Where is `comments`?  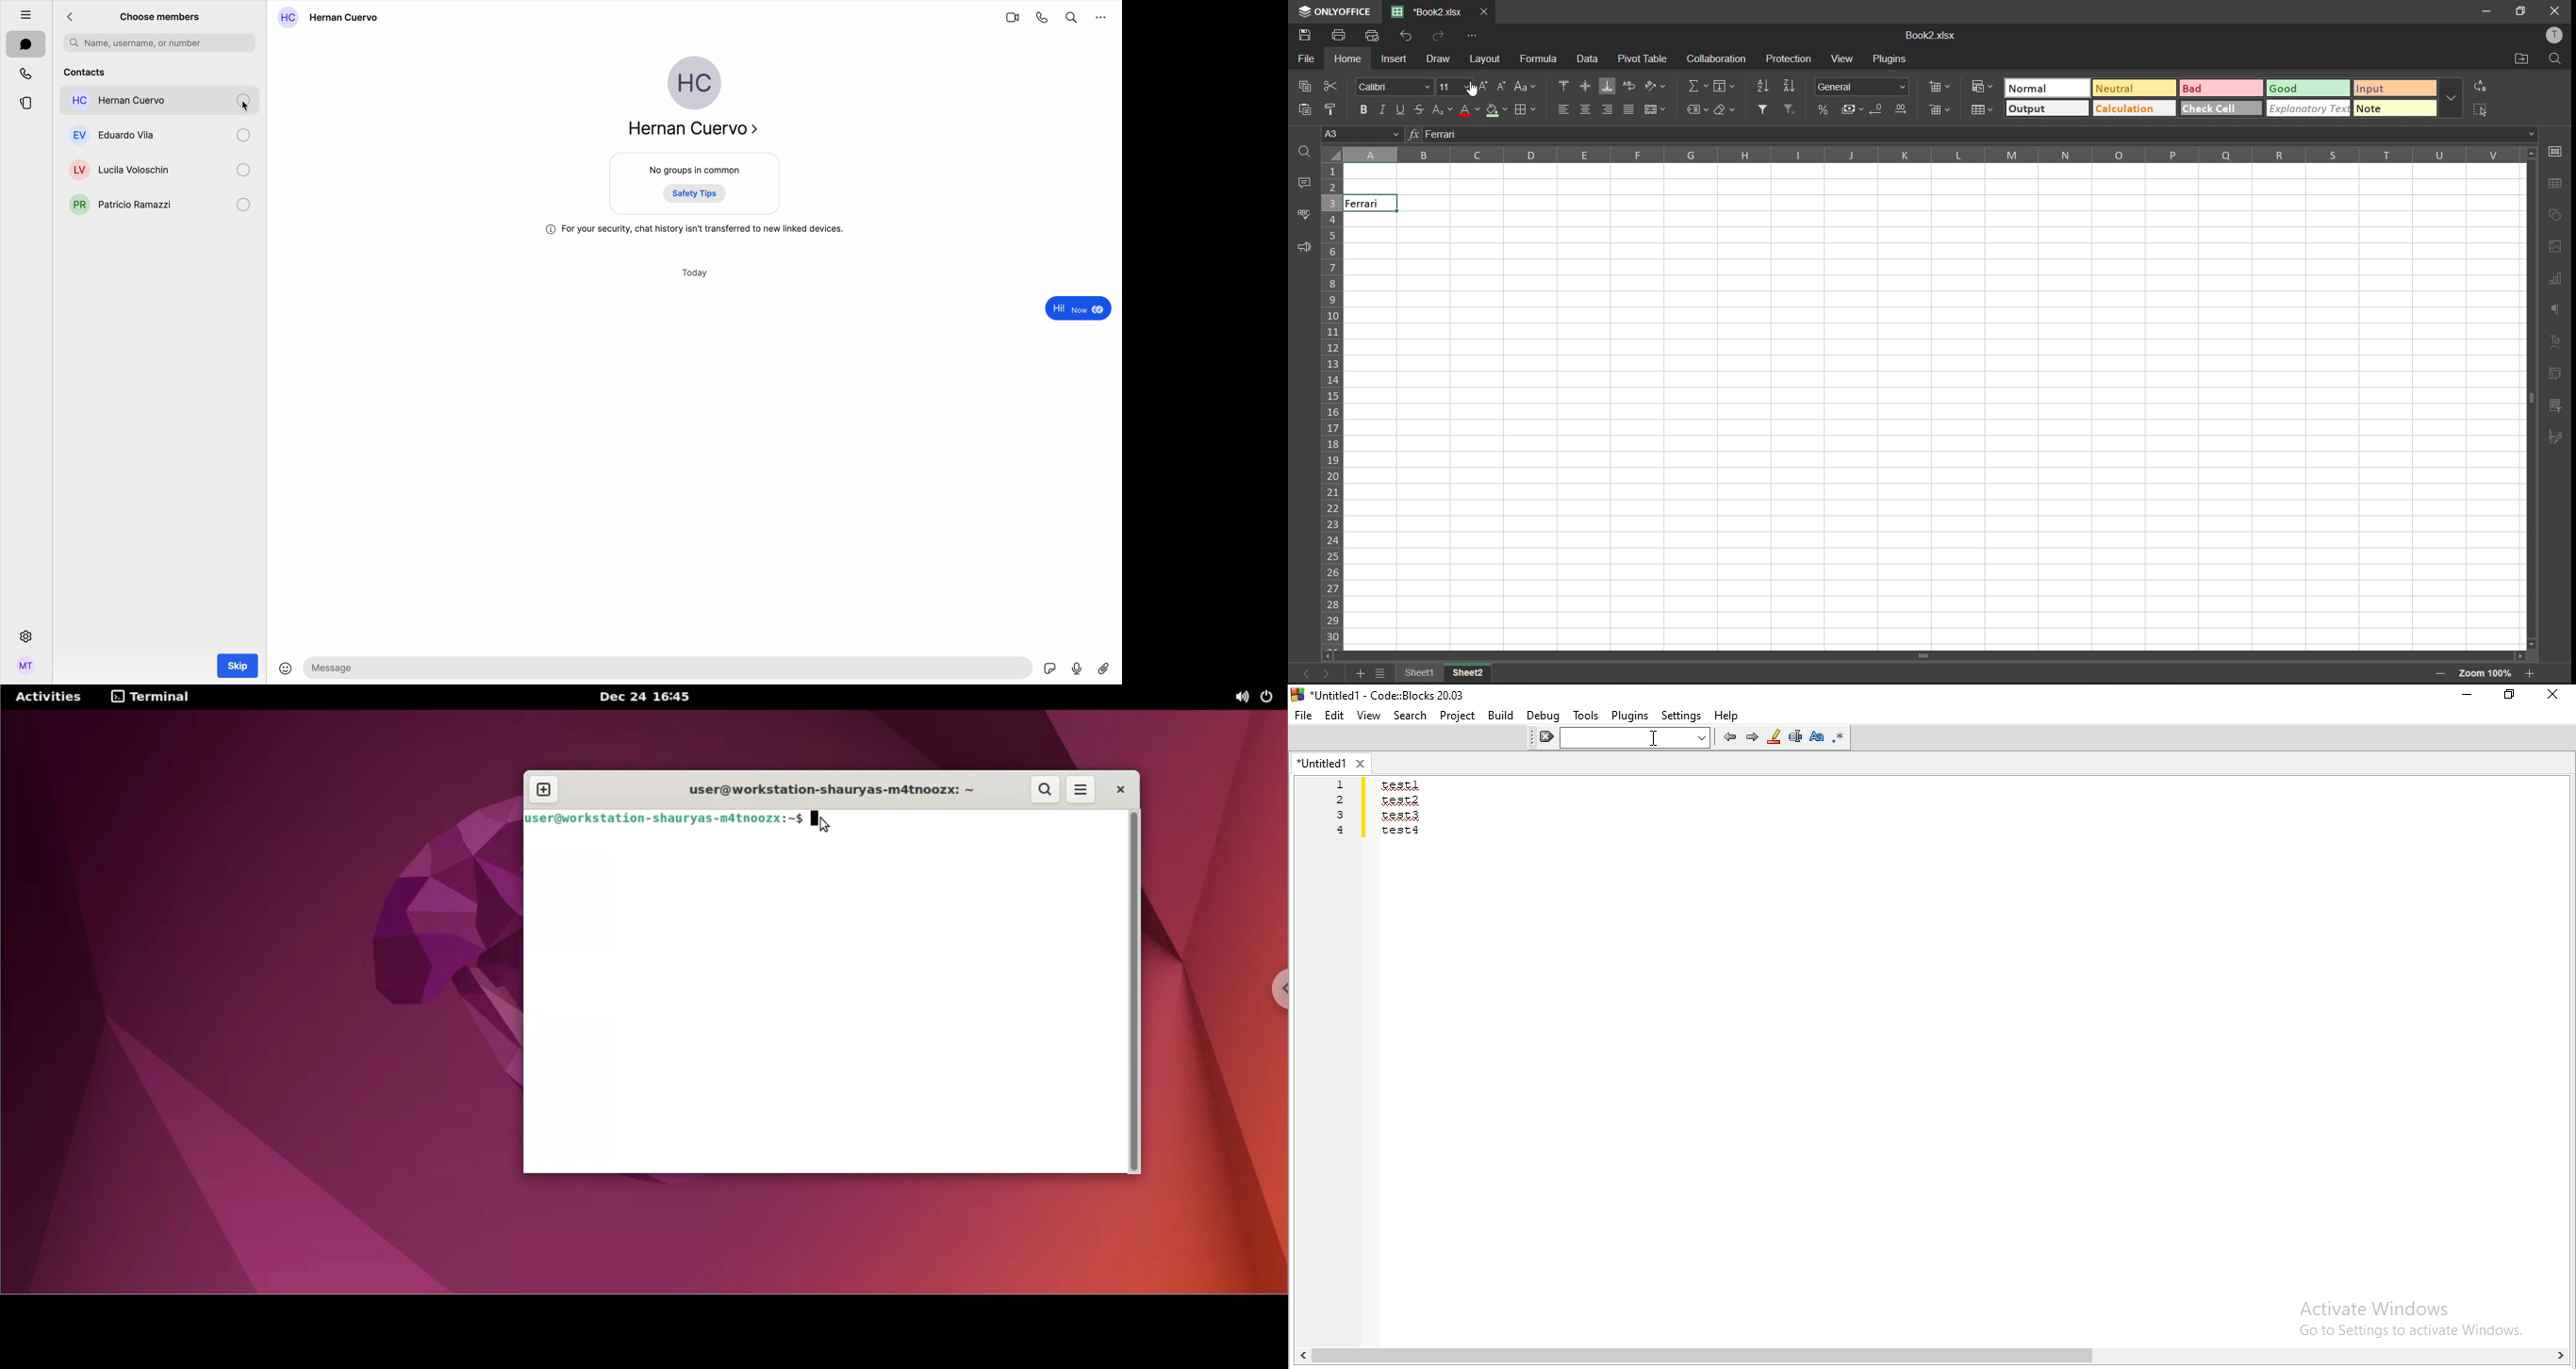
comments is located at coordinates (1306, 183).